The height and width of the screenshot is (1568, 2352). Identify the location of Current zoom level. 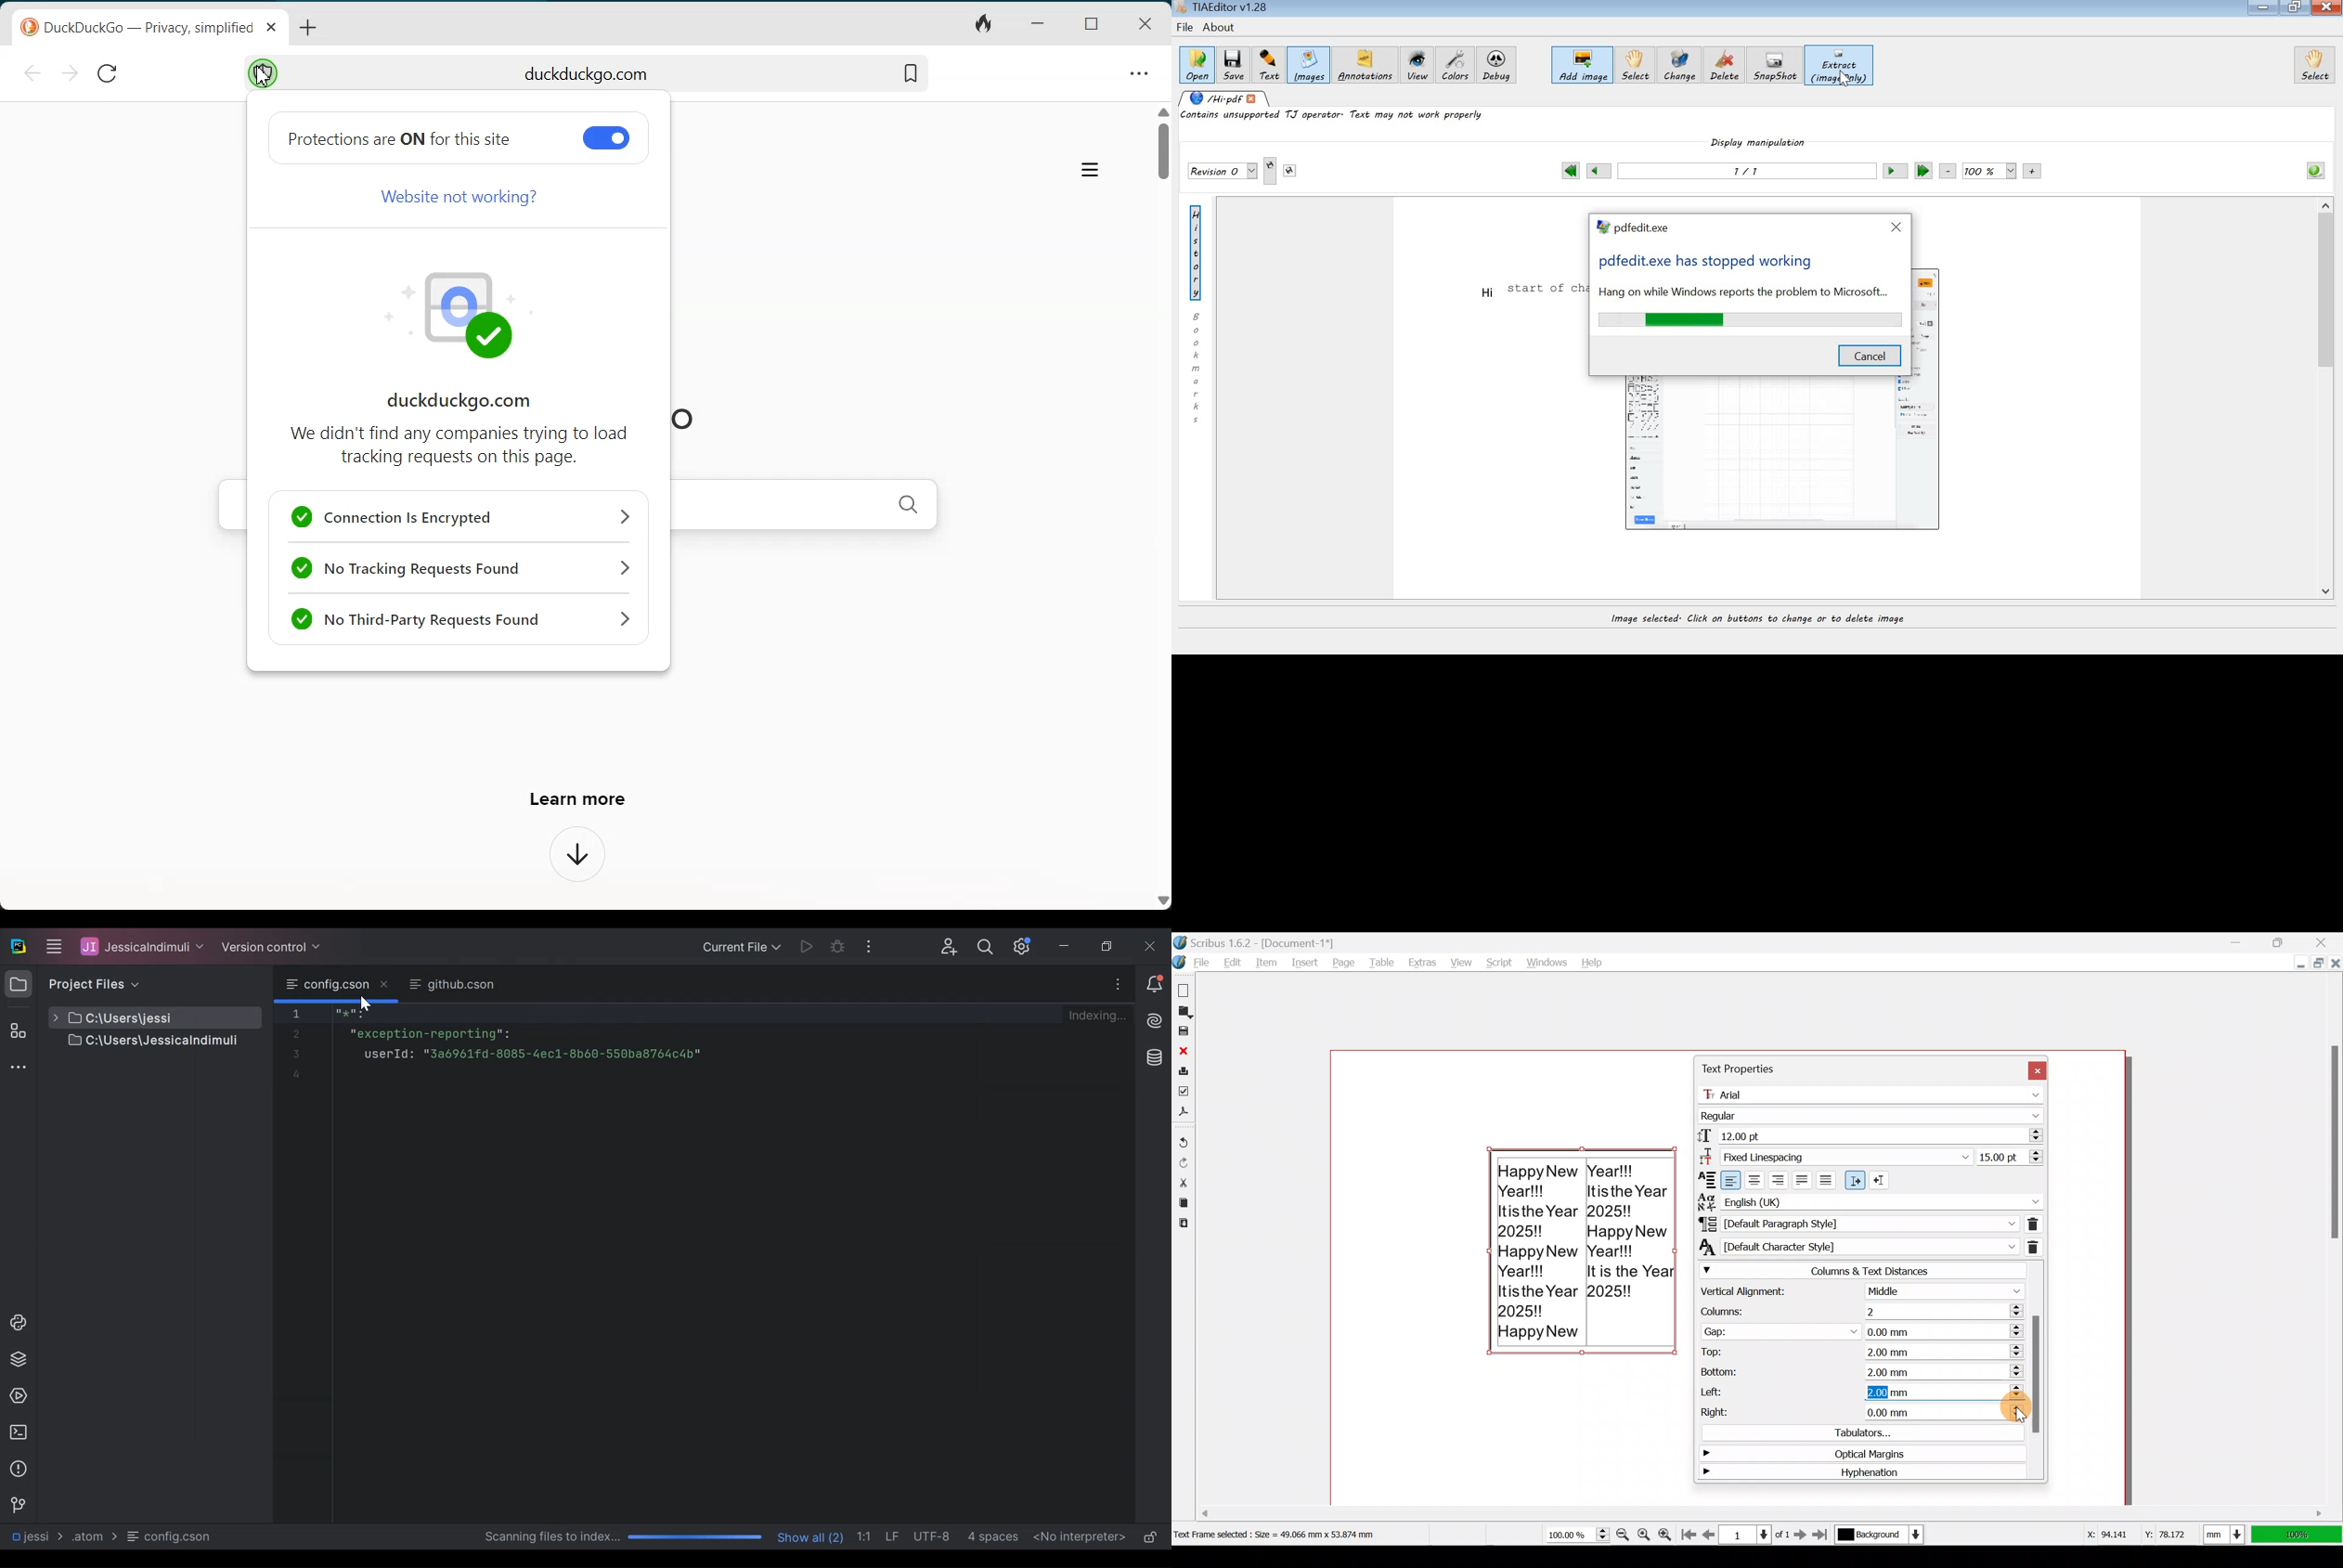
(1577, 1536).